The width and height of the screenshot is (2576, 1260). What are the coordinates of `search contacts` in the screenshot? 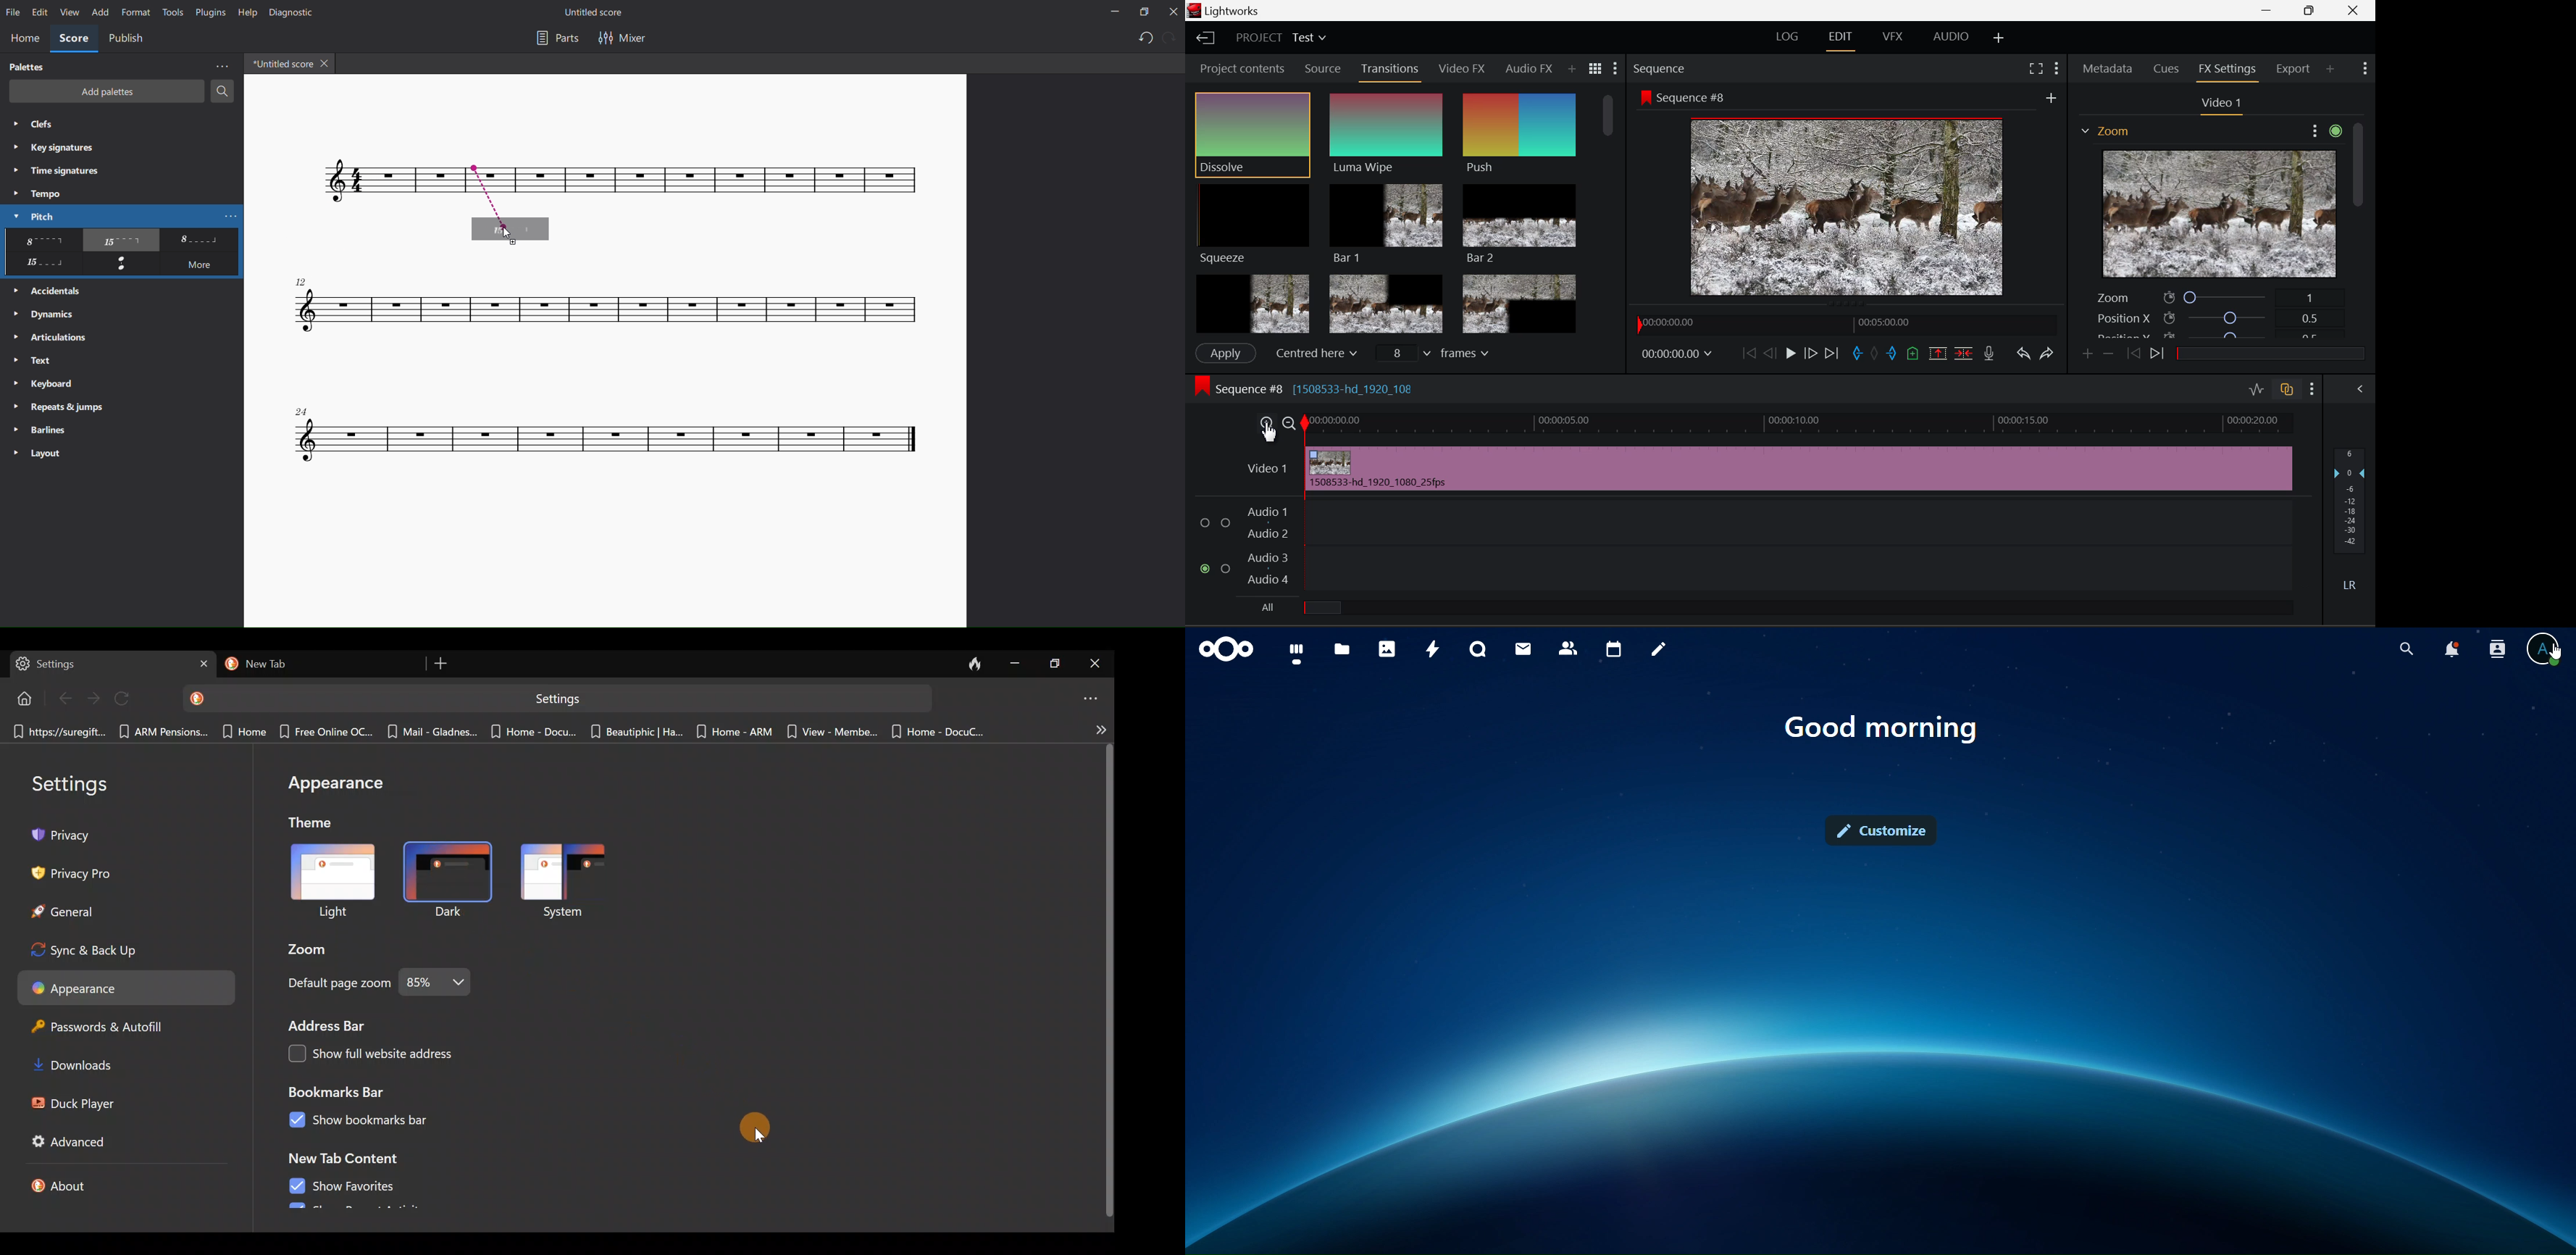 It's located at (2498, 648).